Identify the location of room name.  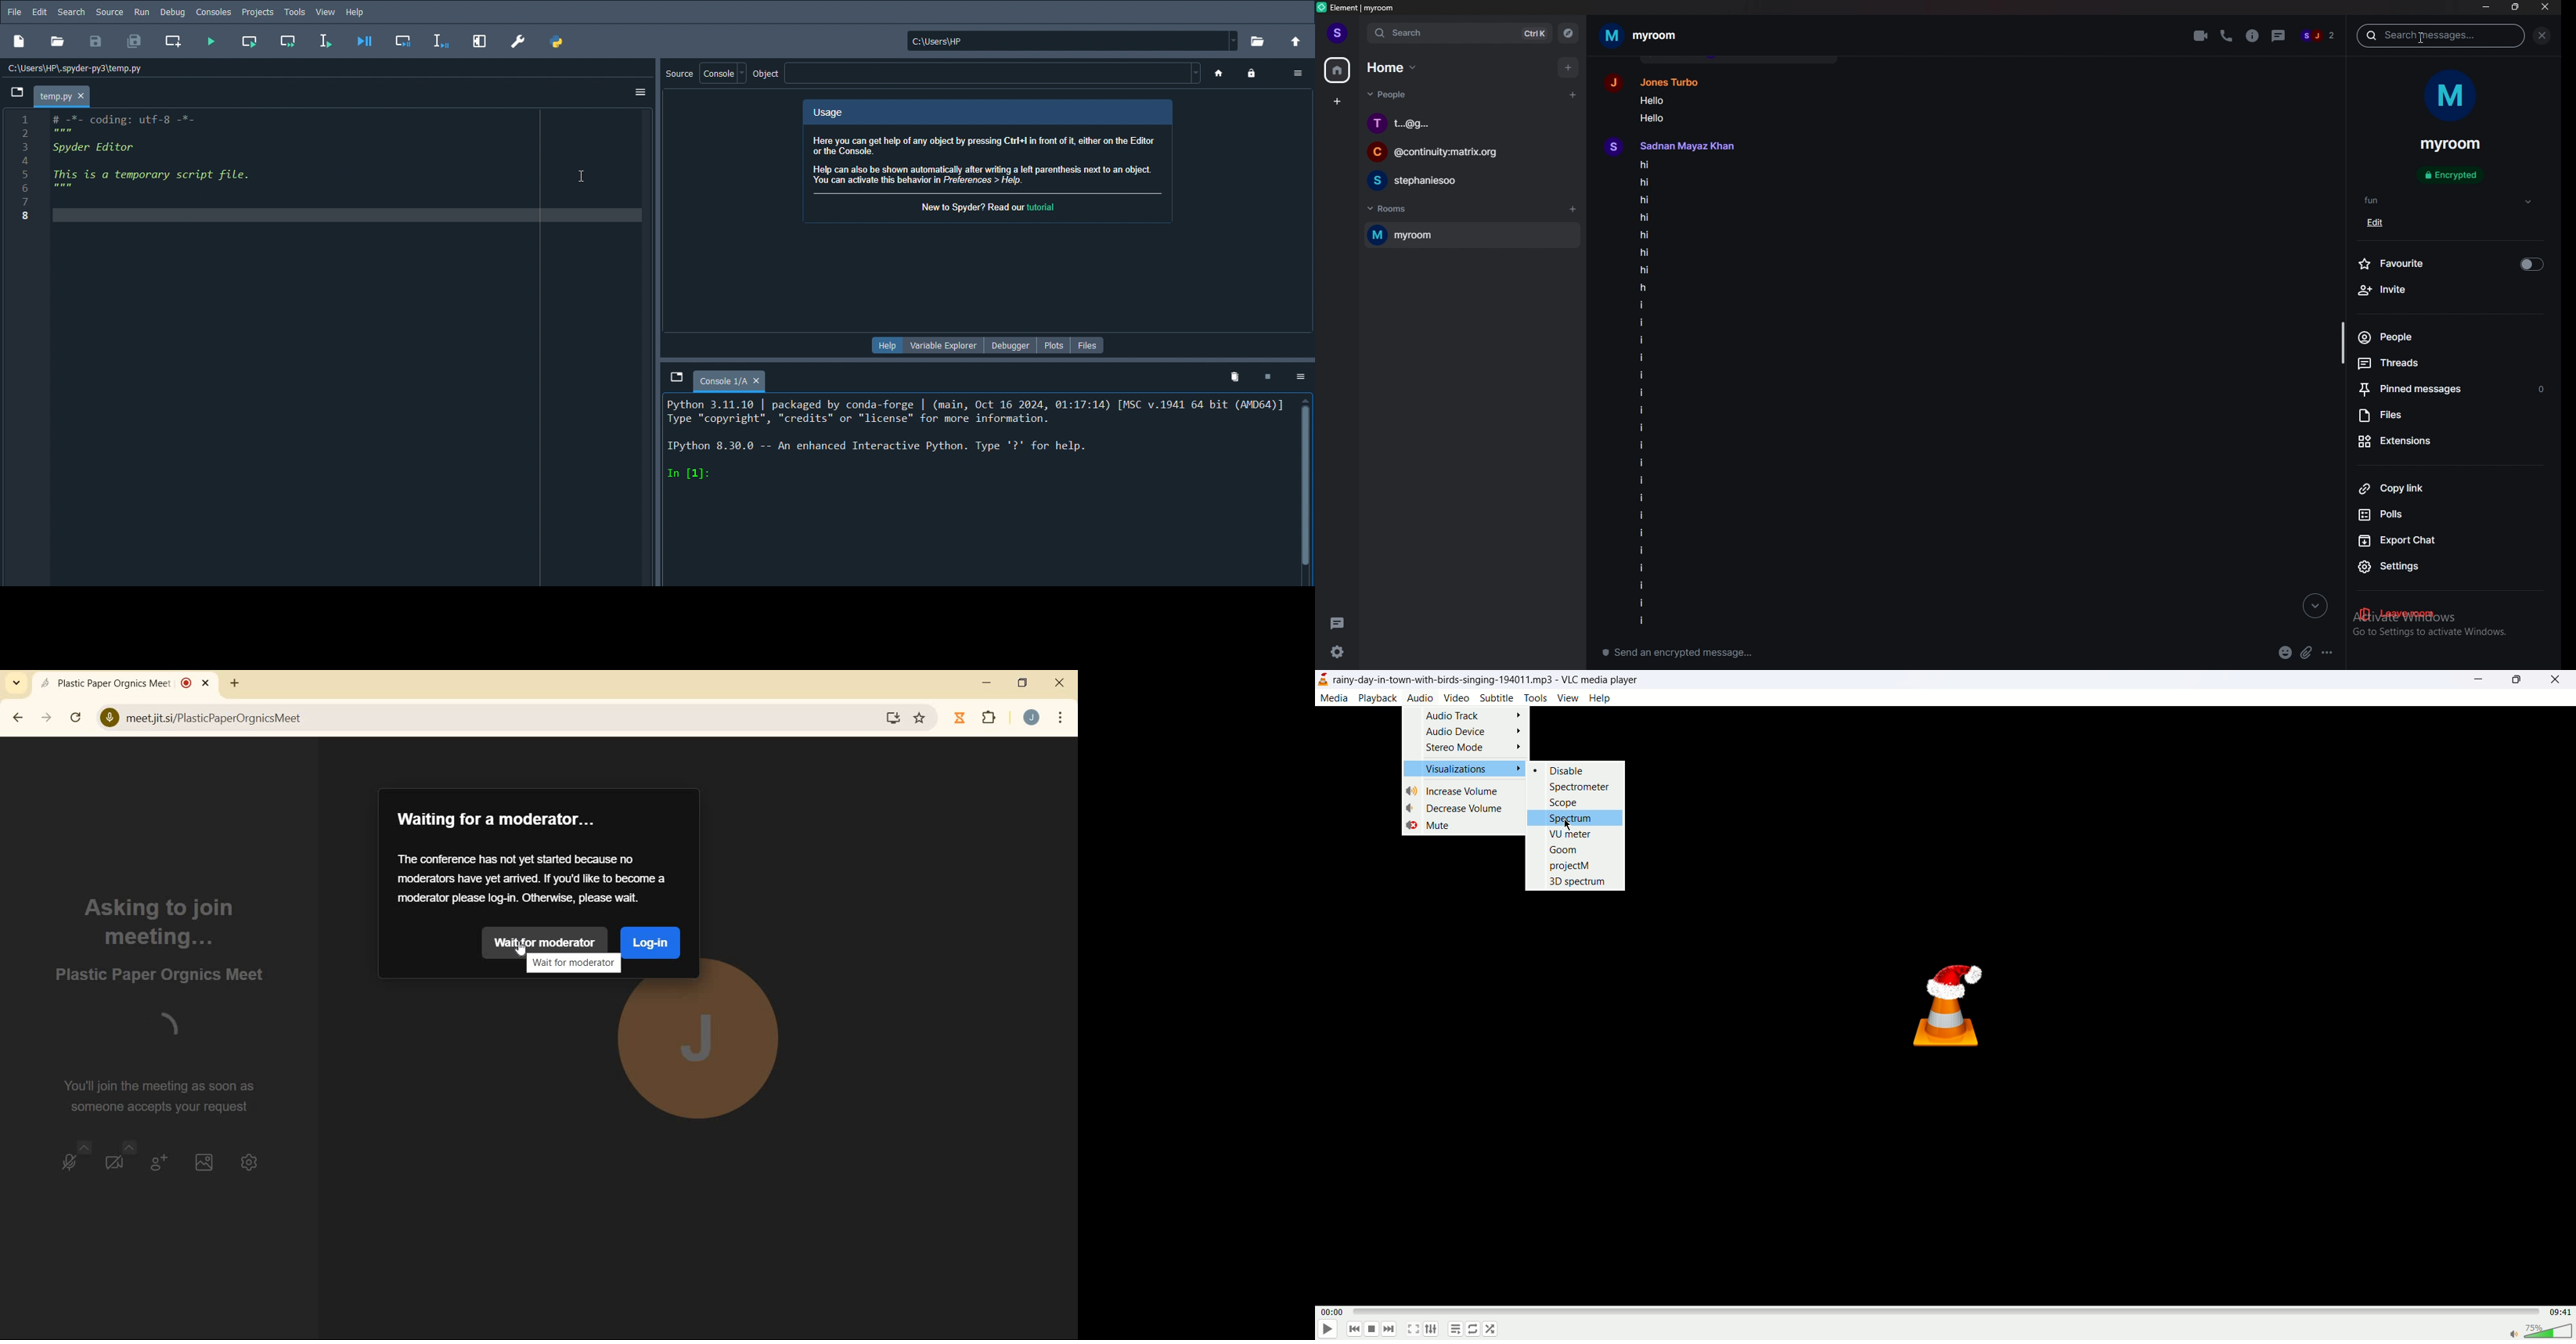
(2454, 145).